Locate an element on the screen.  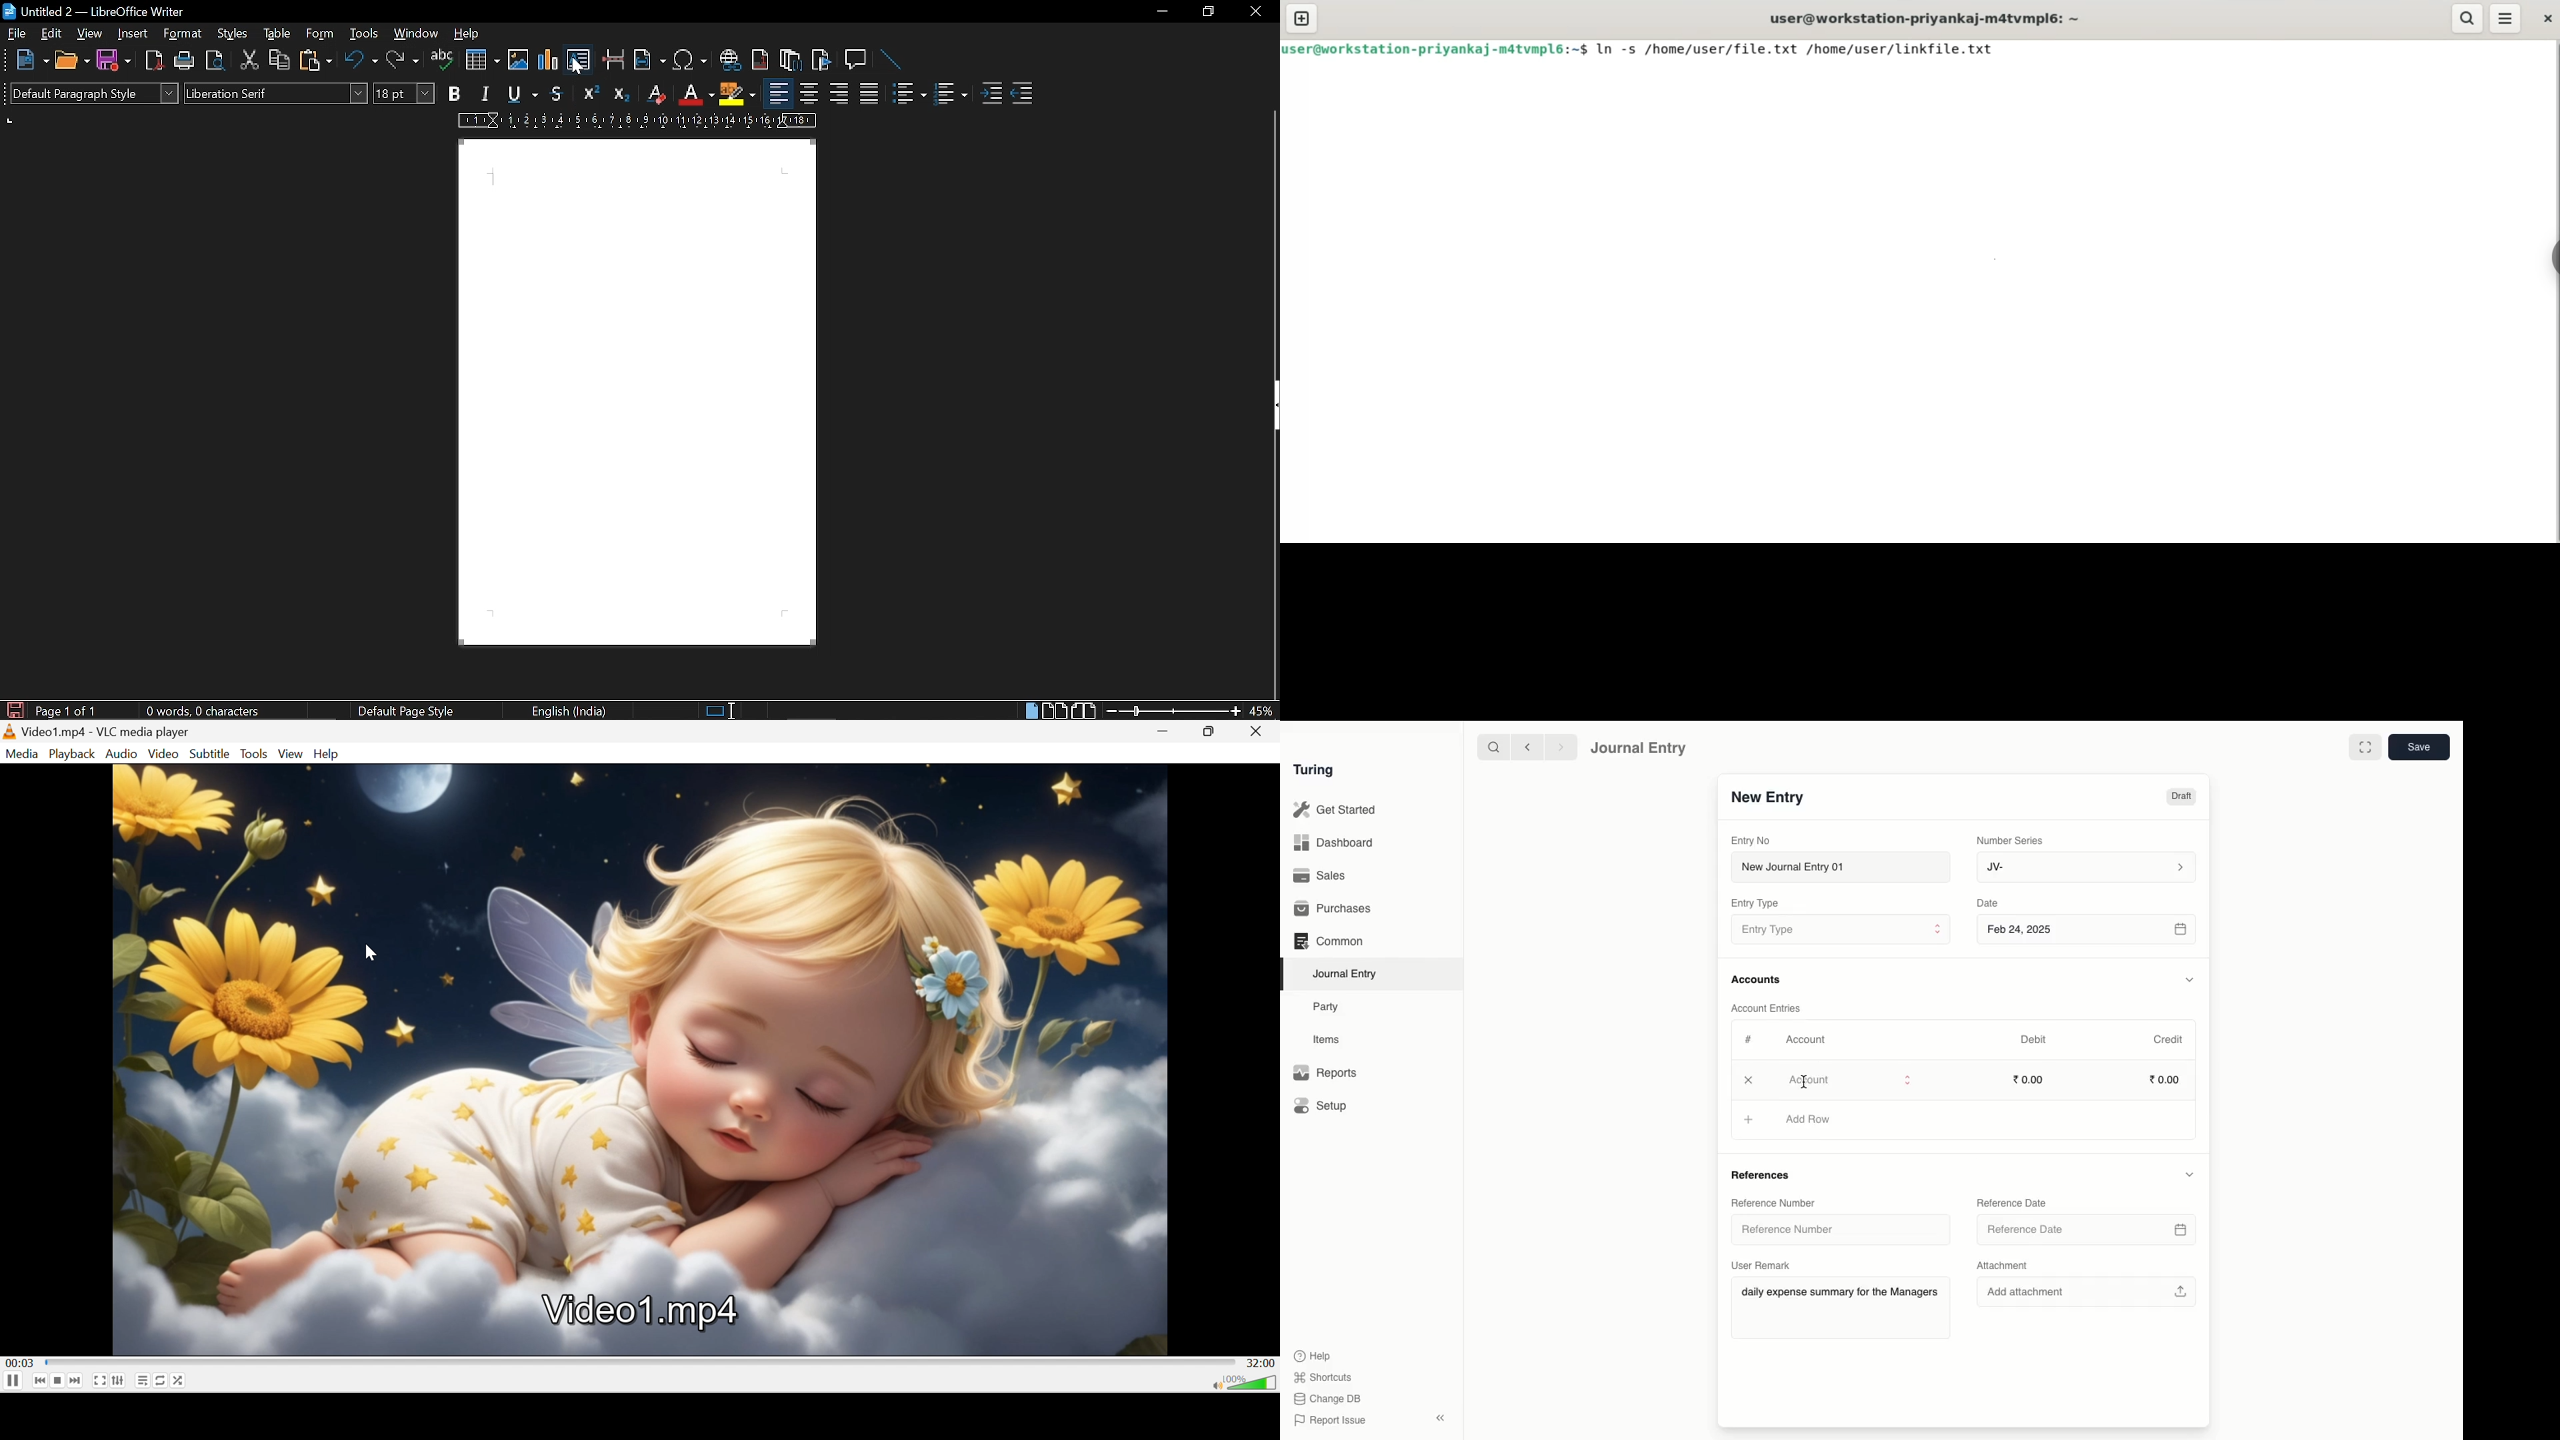
Shortcuts is located at coordinates (1325, 1378).